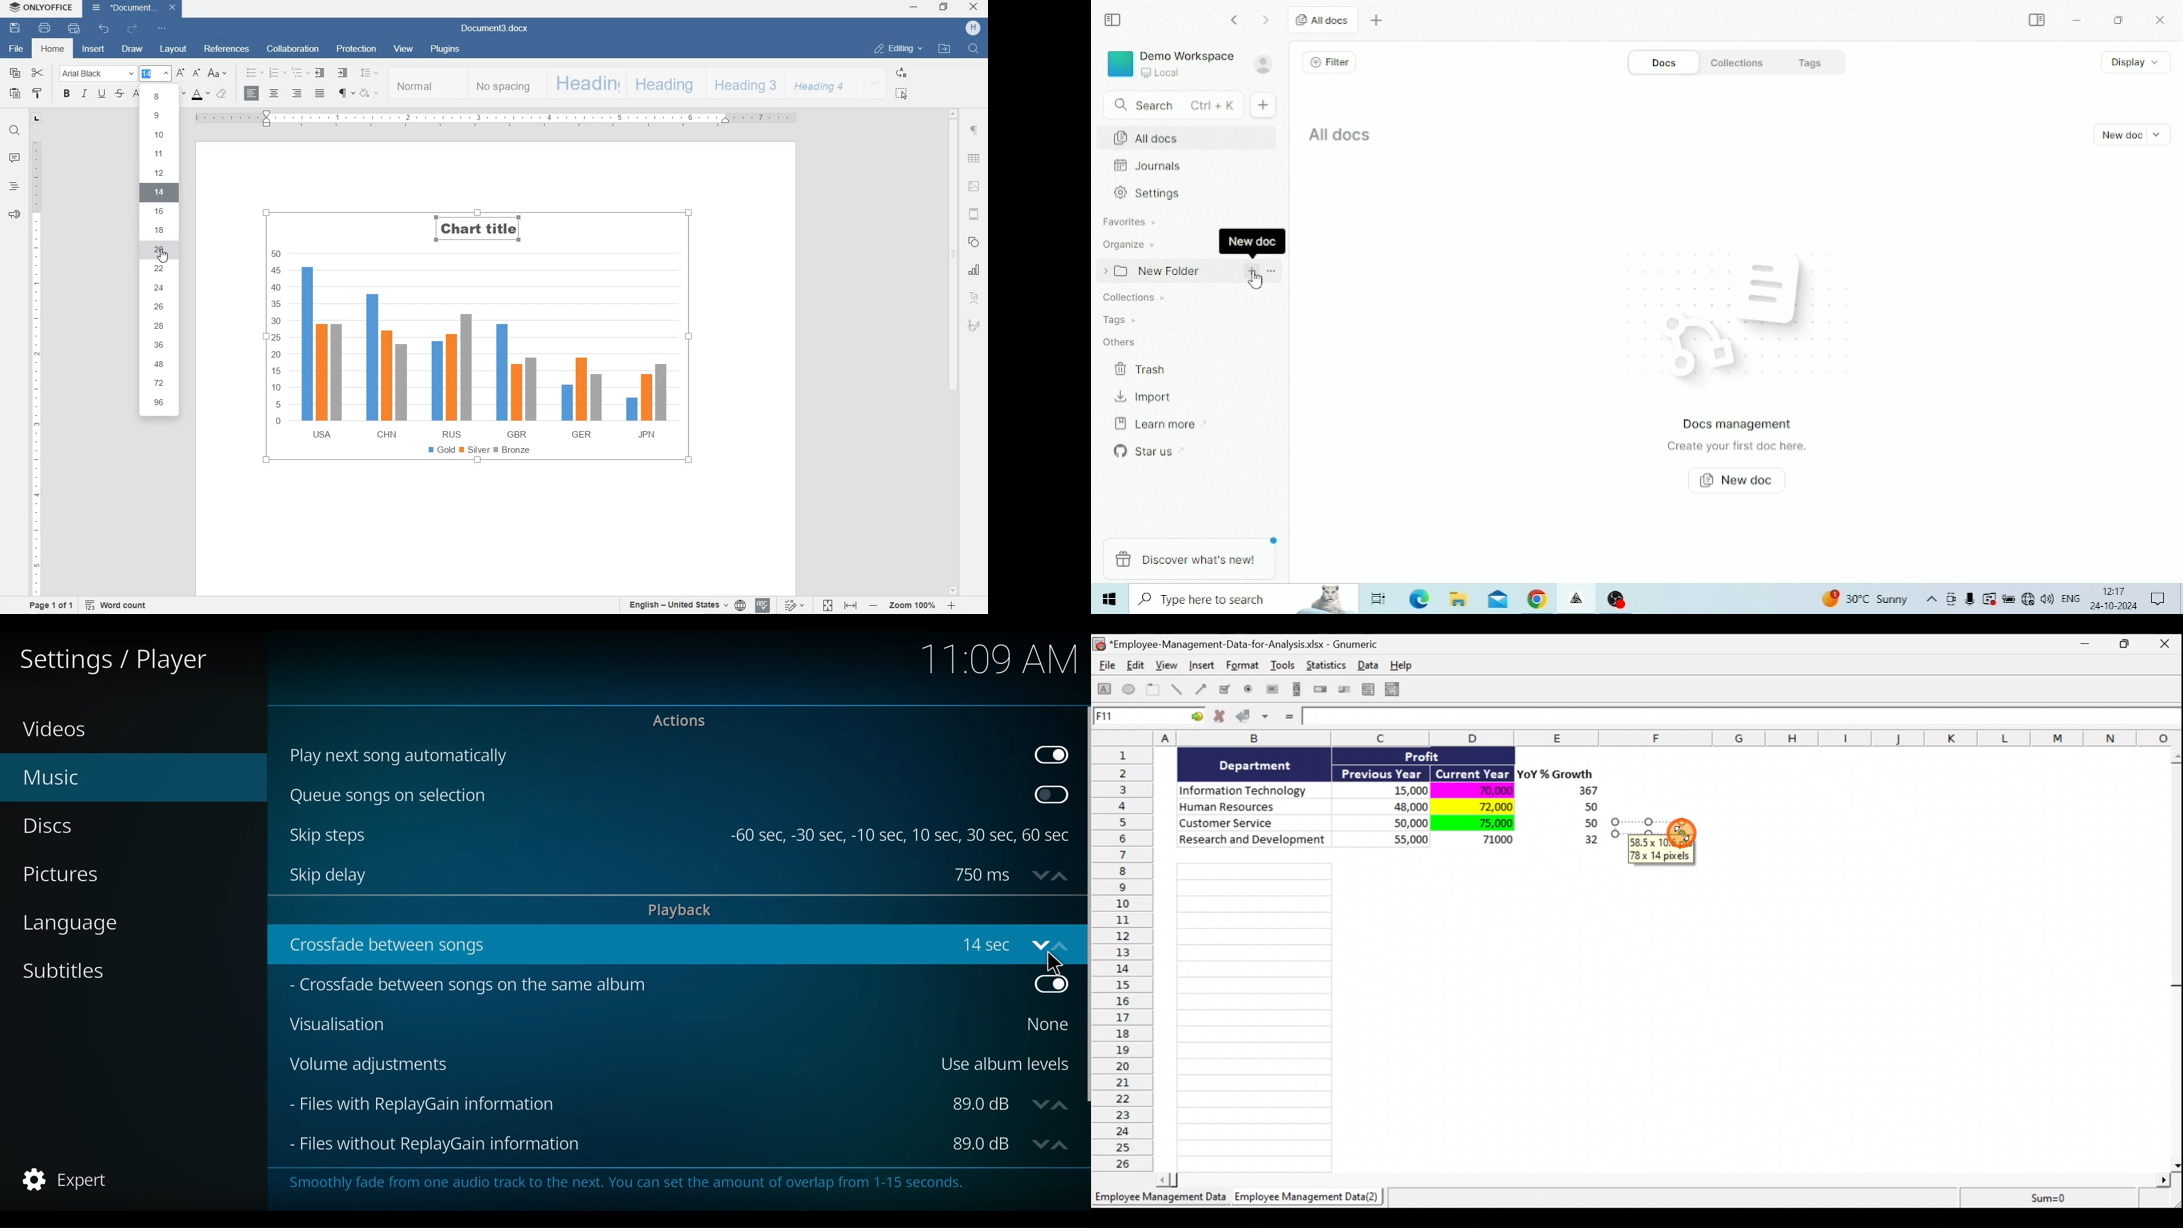  I want to click on ALIGN RIGHT, so click(297, 94).